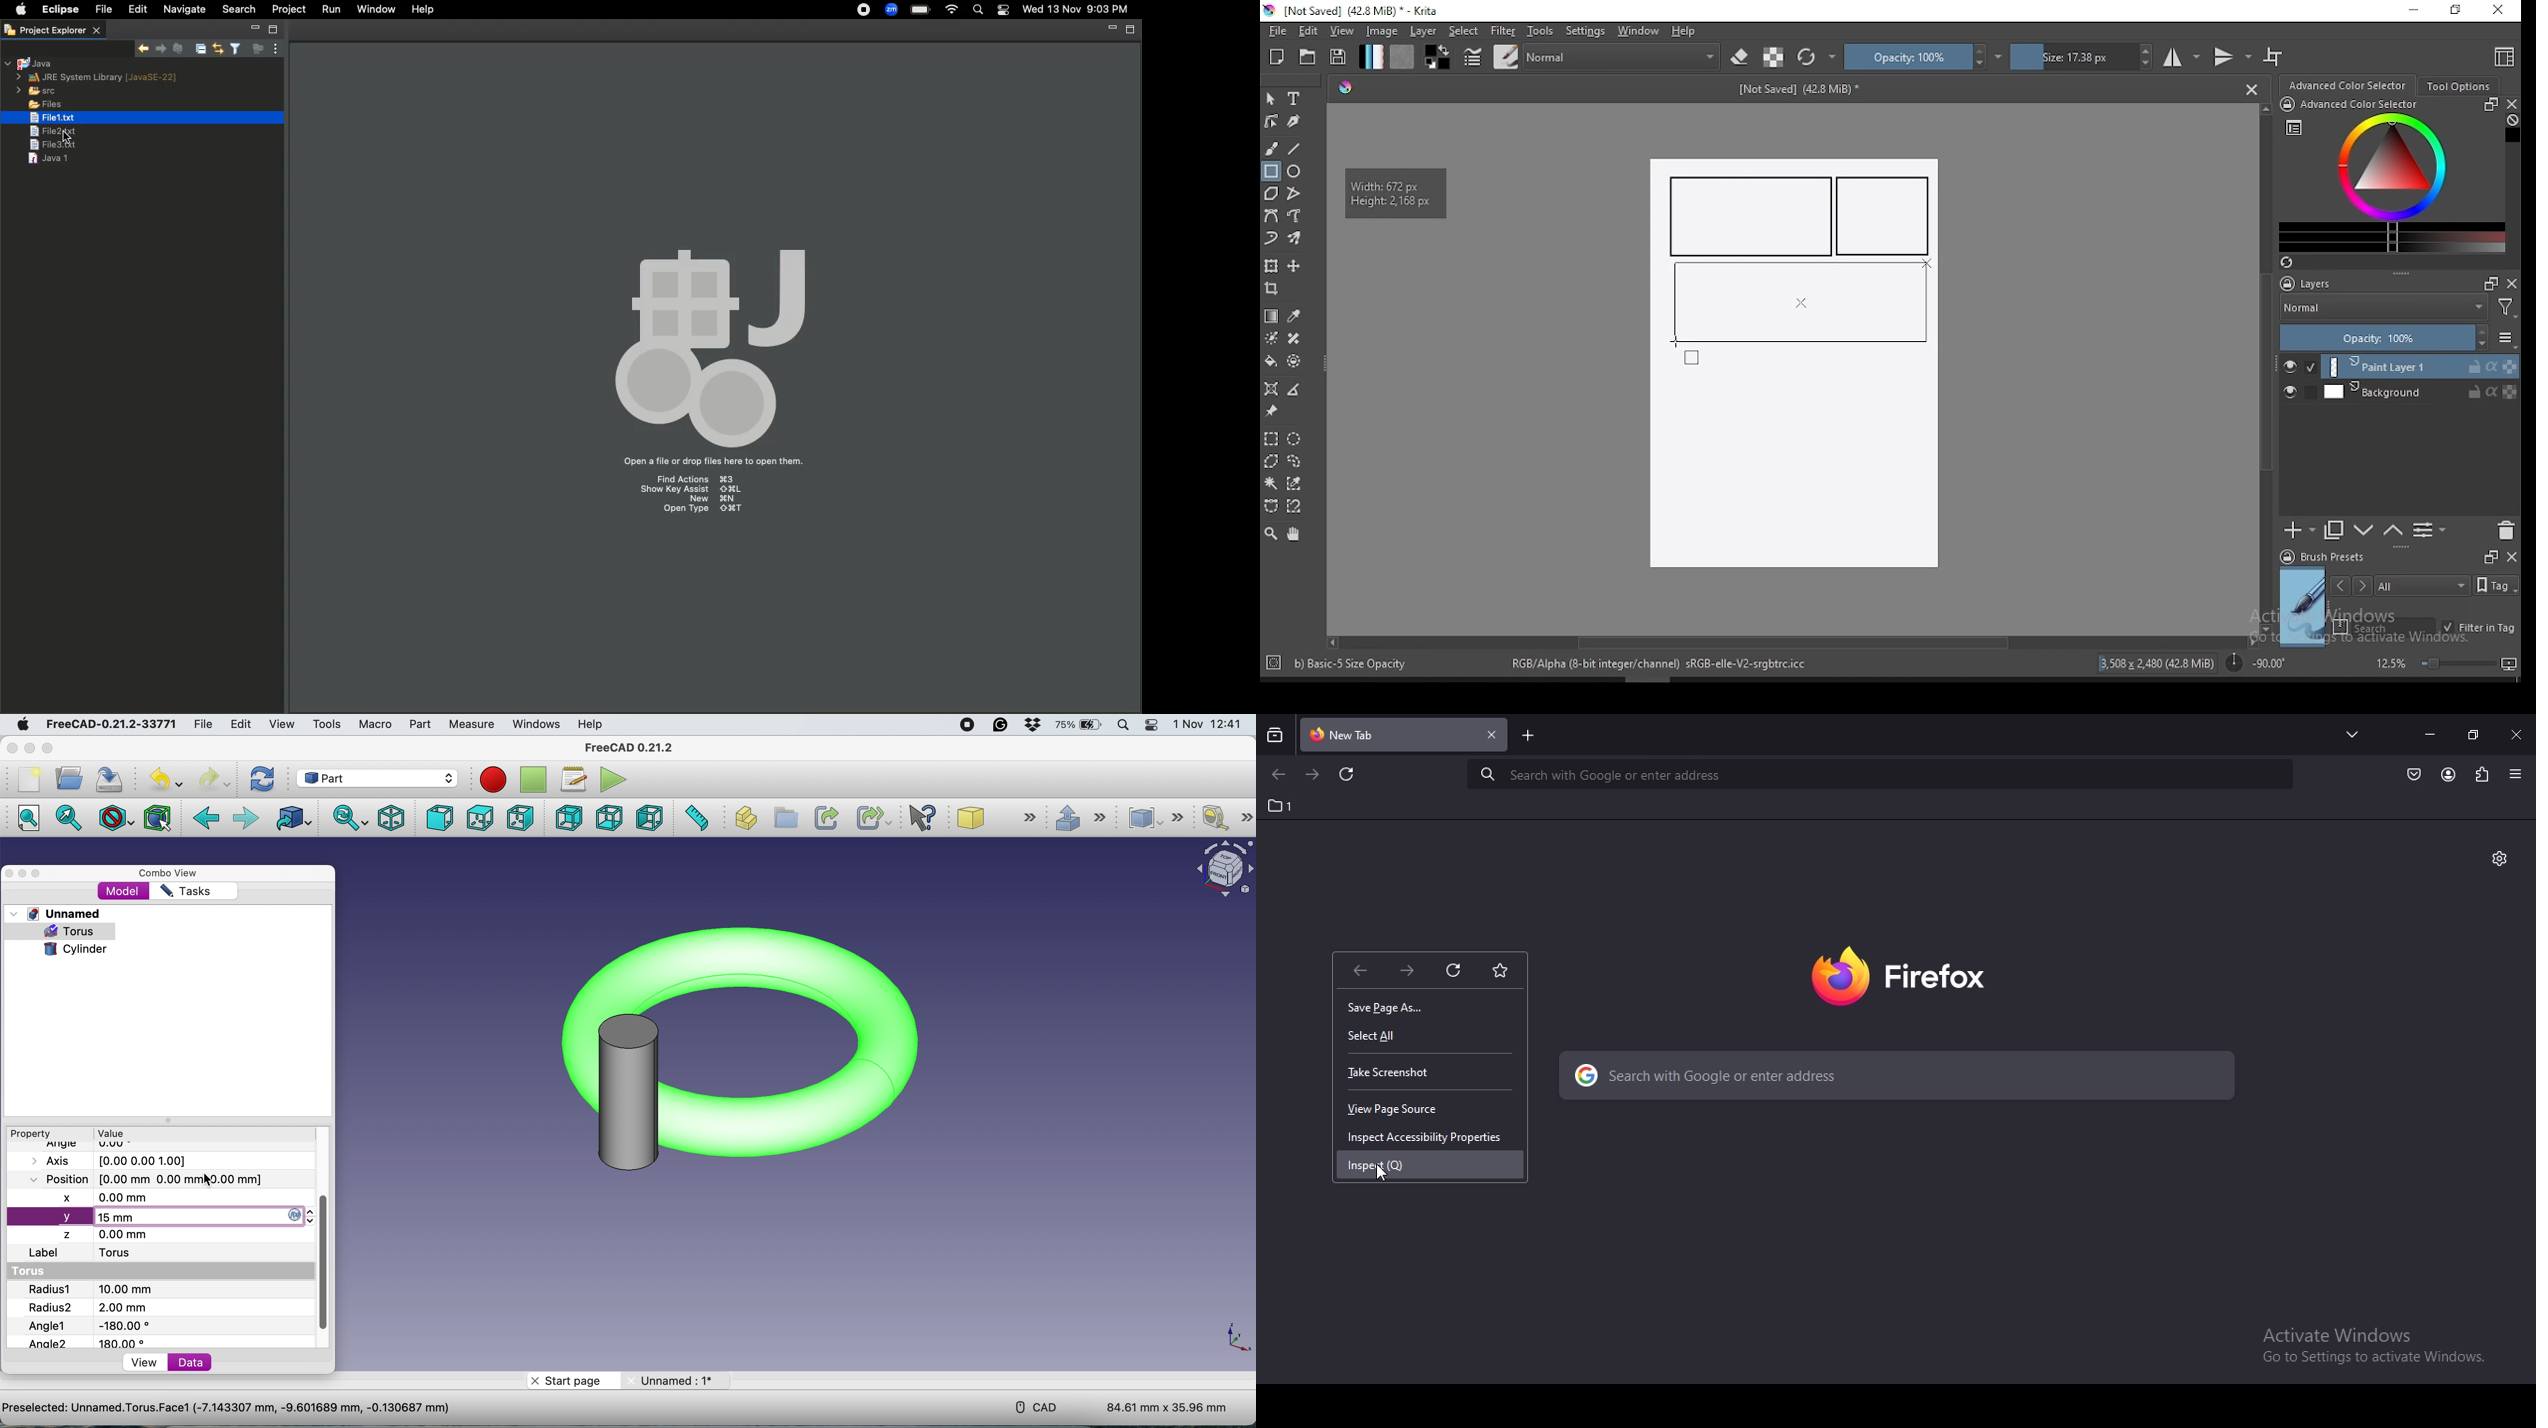 Image resolution: width=2548 pixels, height=1428 pixels. What do you see at coordinates (2347, 734) in the screenshot?
I see `list all tabs` at bounding box center [2347, 734].